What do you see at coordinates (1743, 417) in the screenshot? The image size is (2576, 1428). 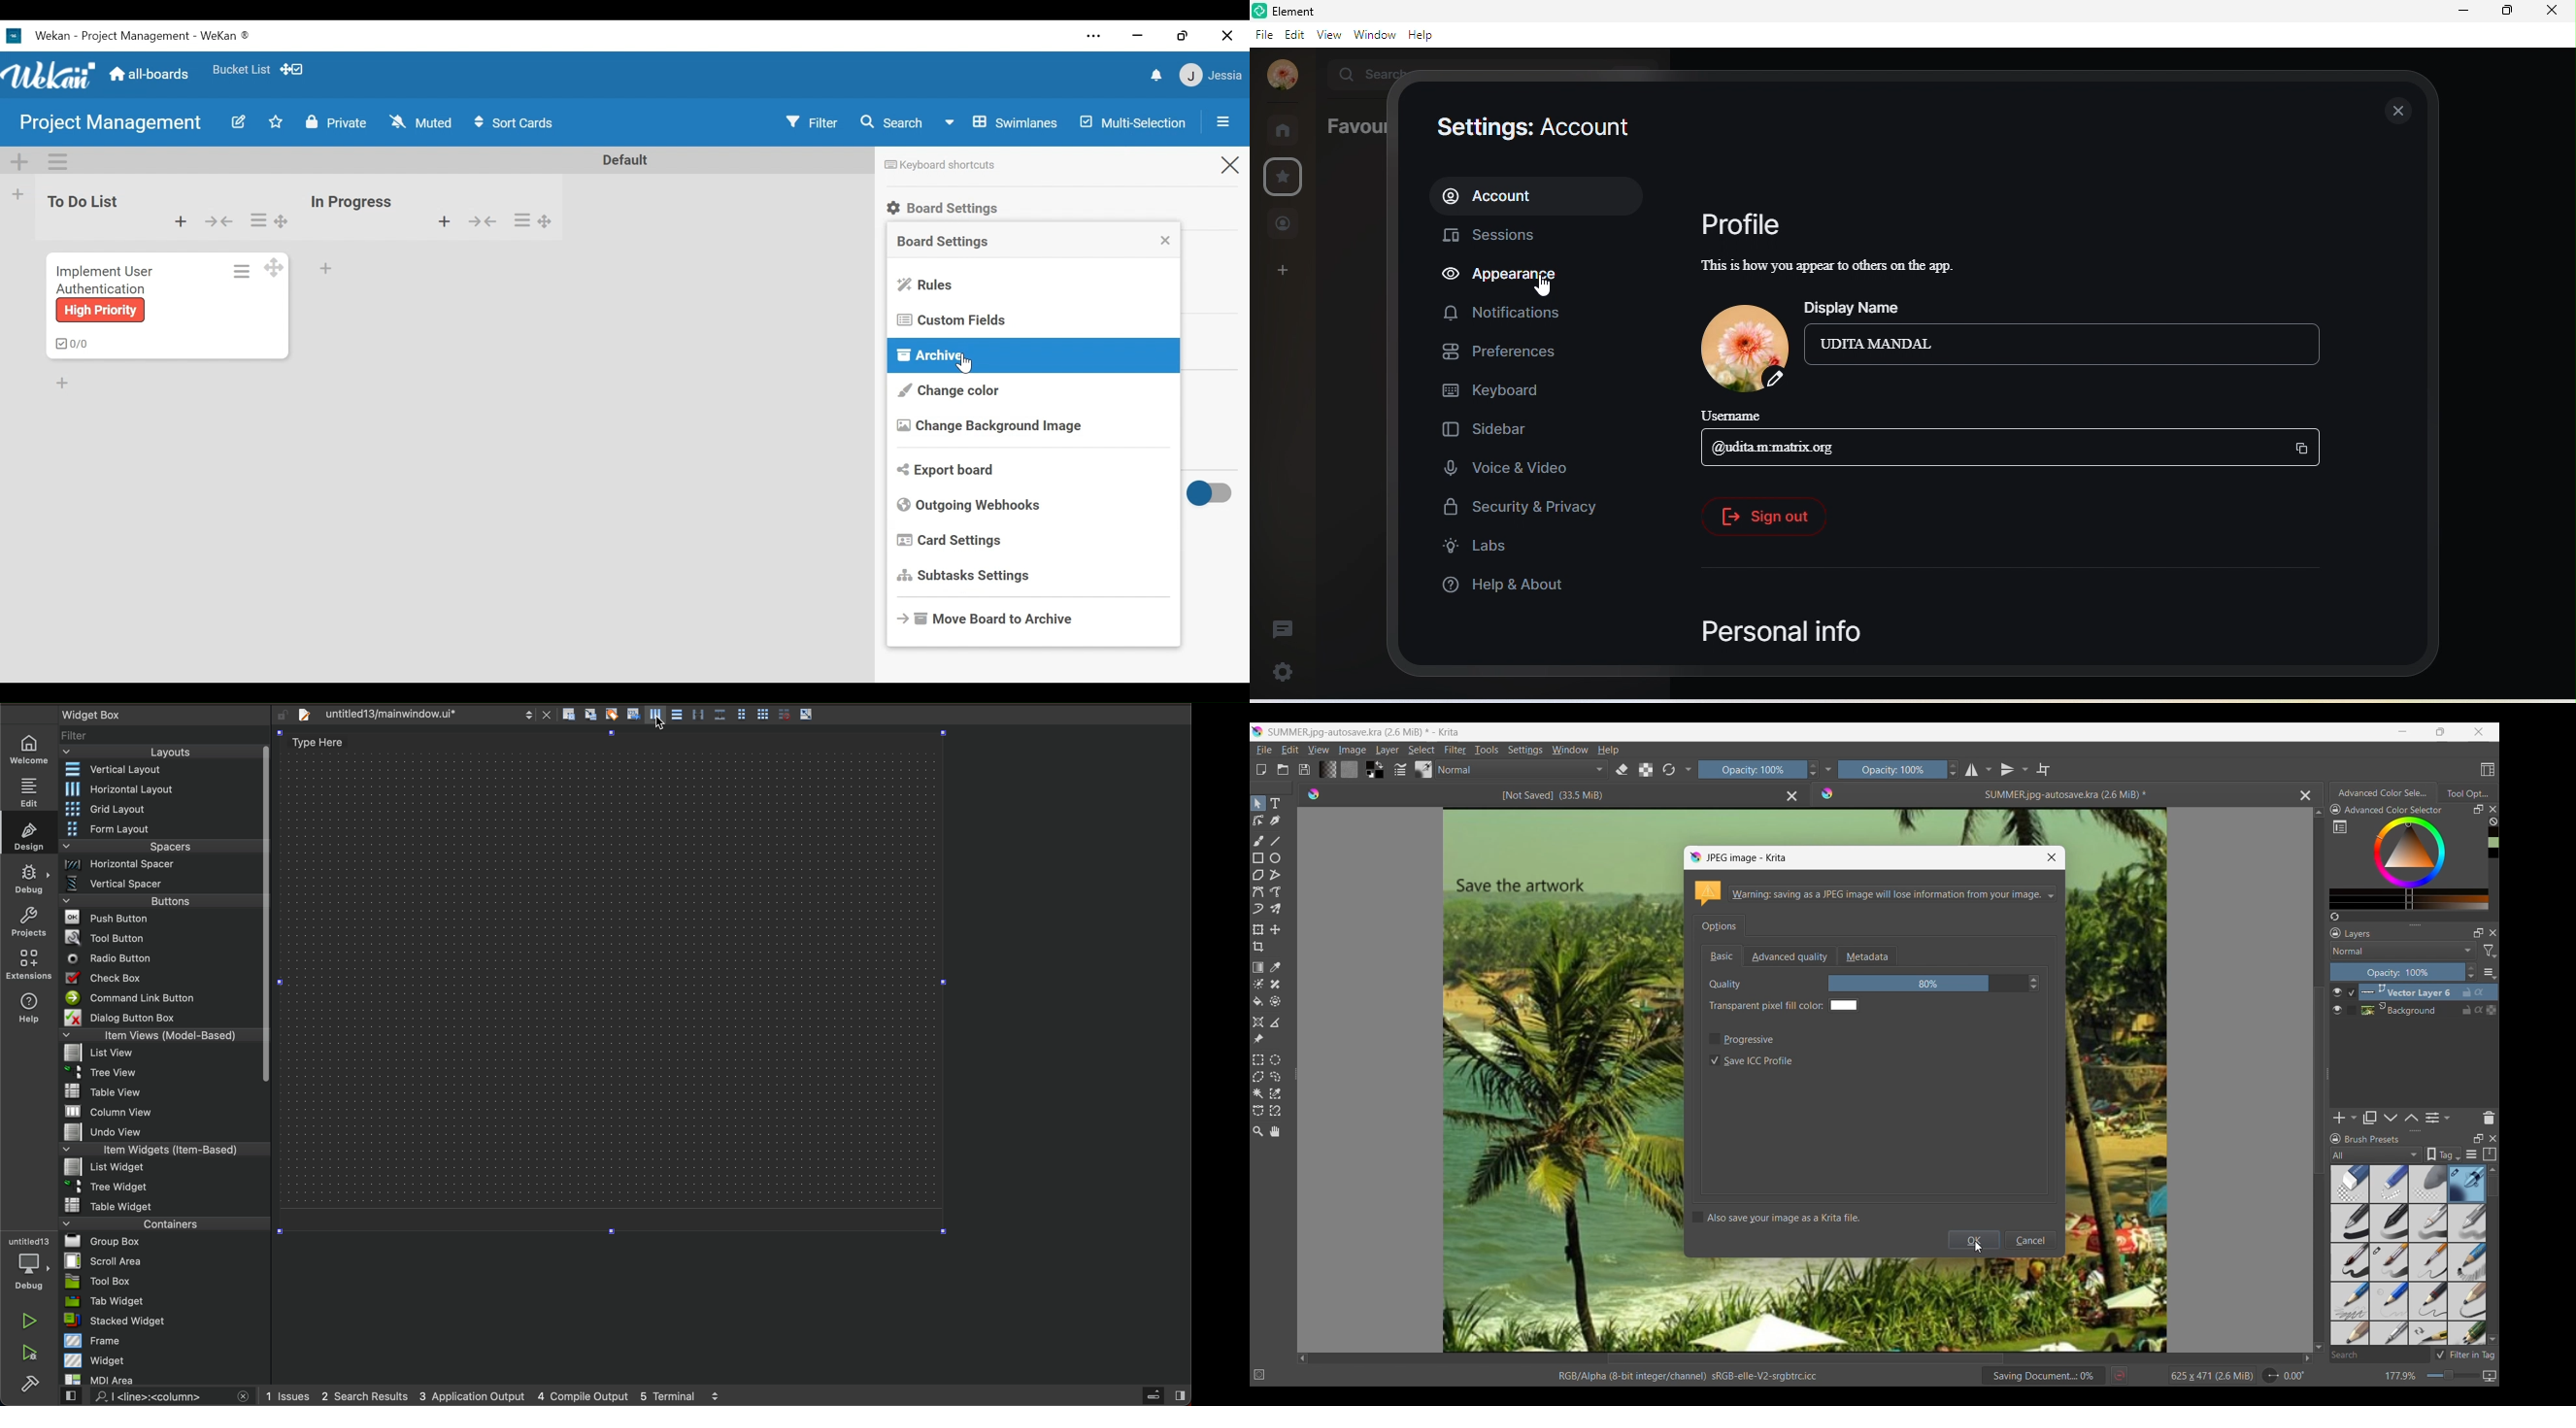 I see `username` at bounding box center [1743, 417].